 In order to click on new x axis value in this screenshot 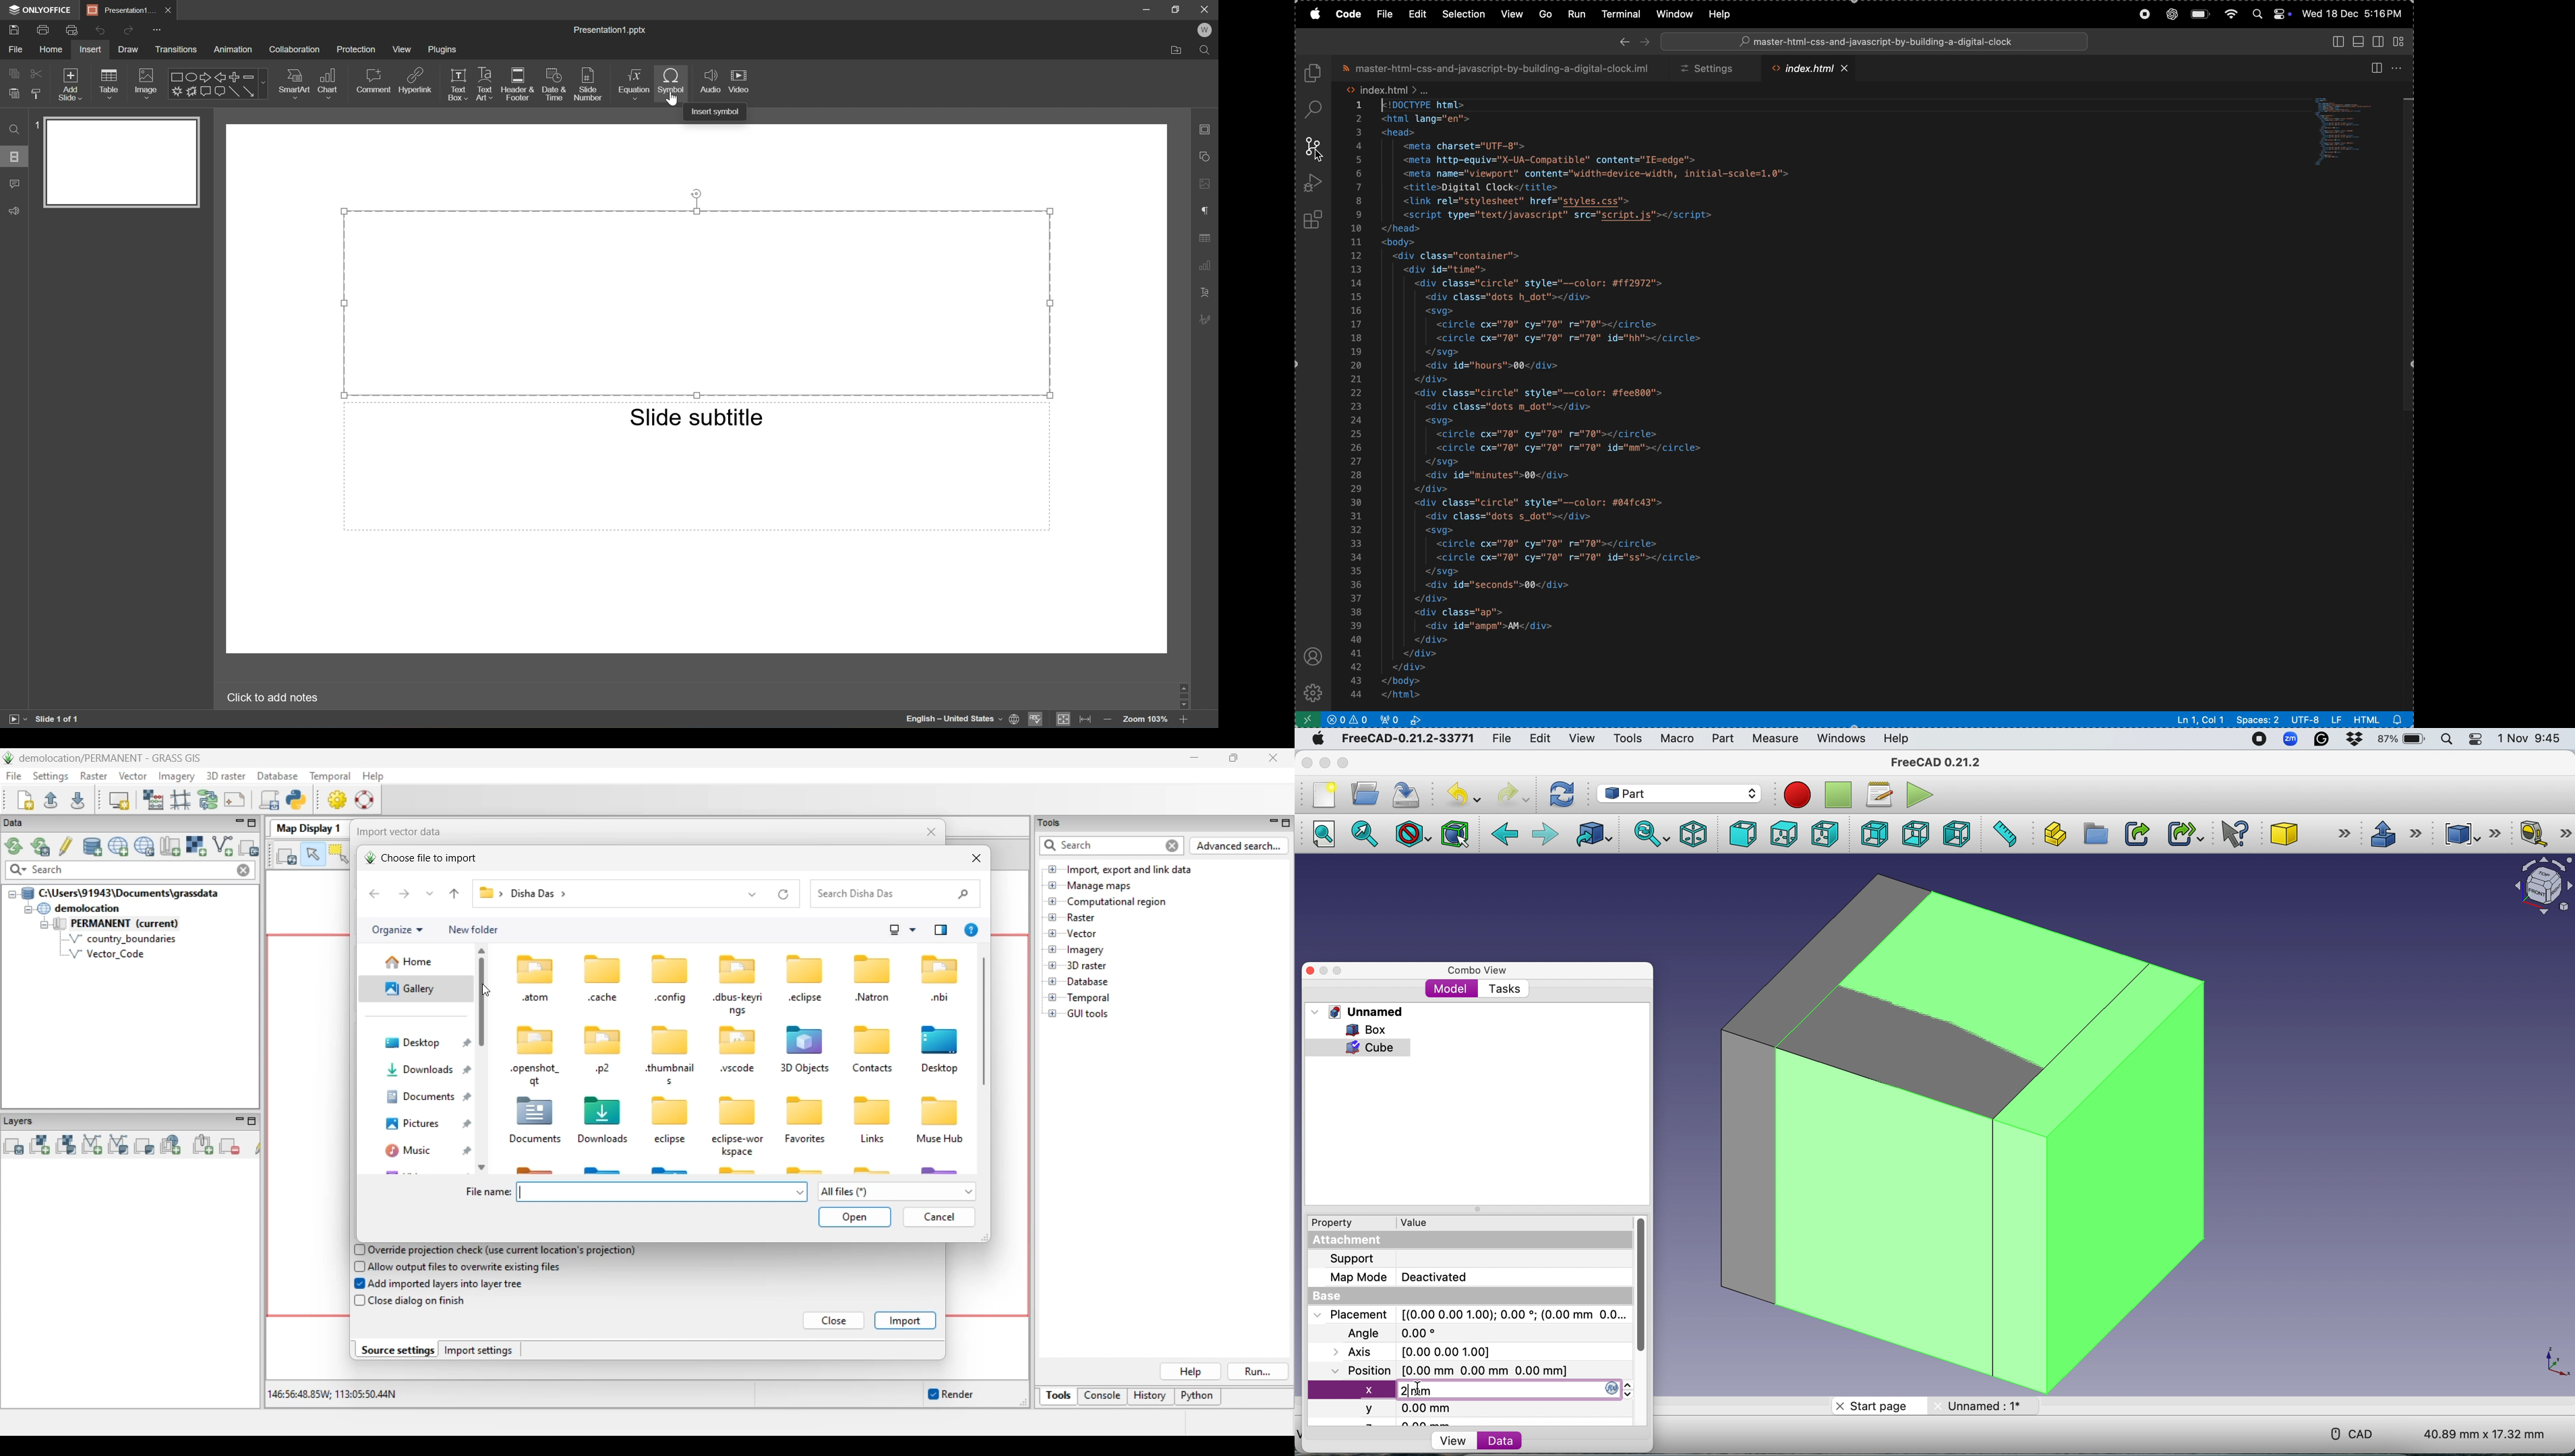, I will do `click(1463, 1389)`.